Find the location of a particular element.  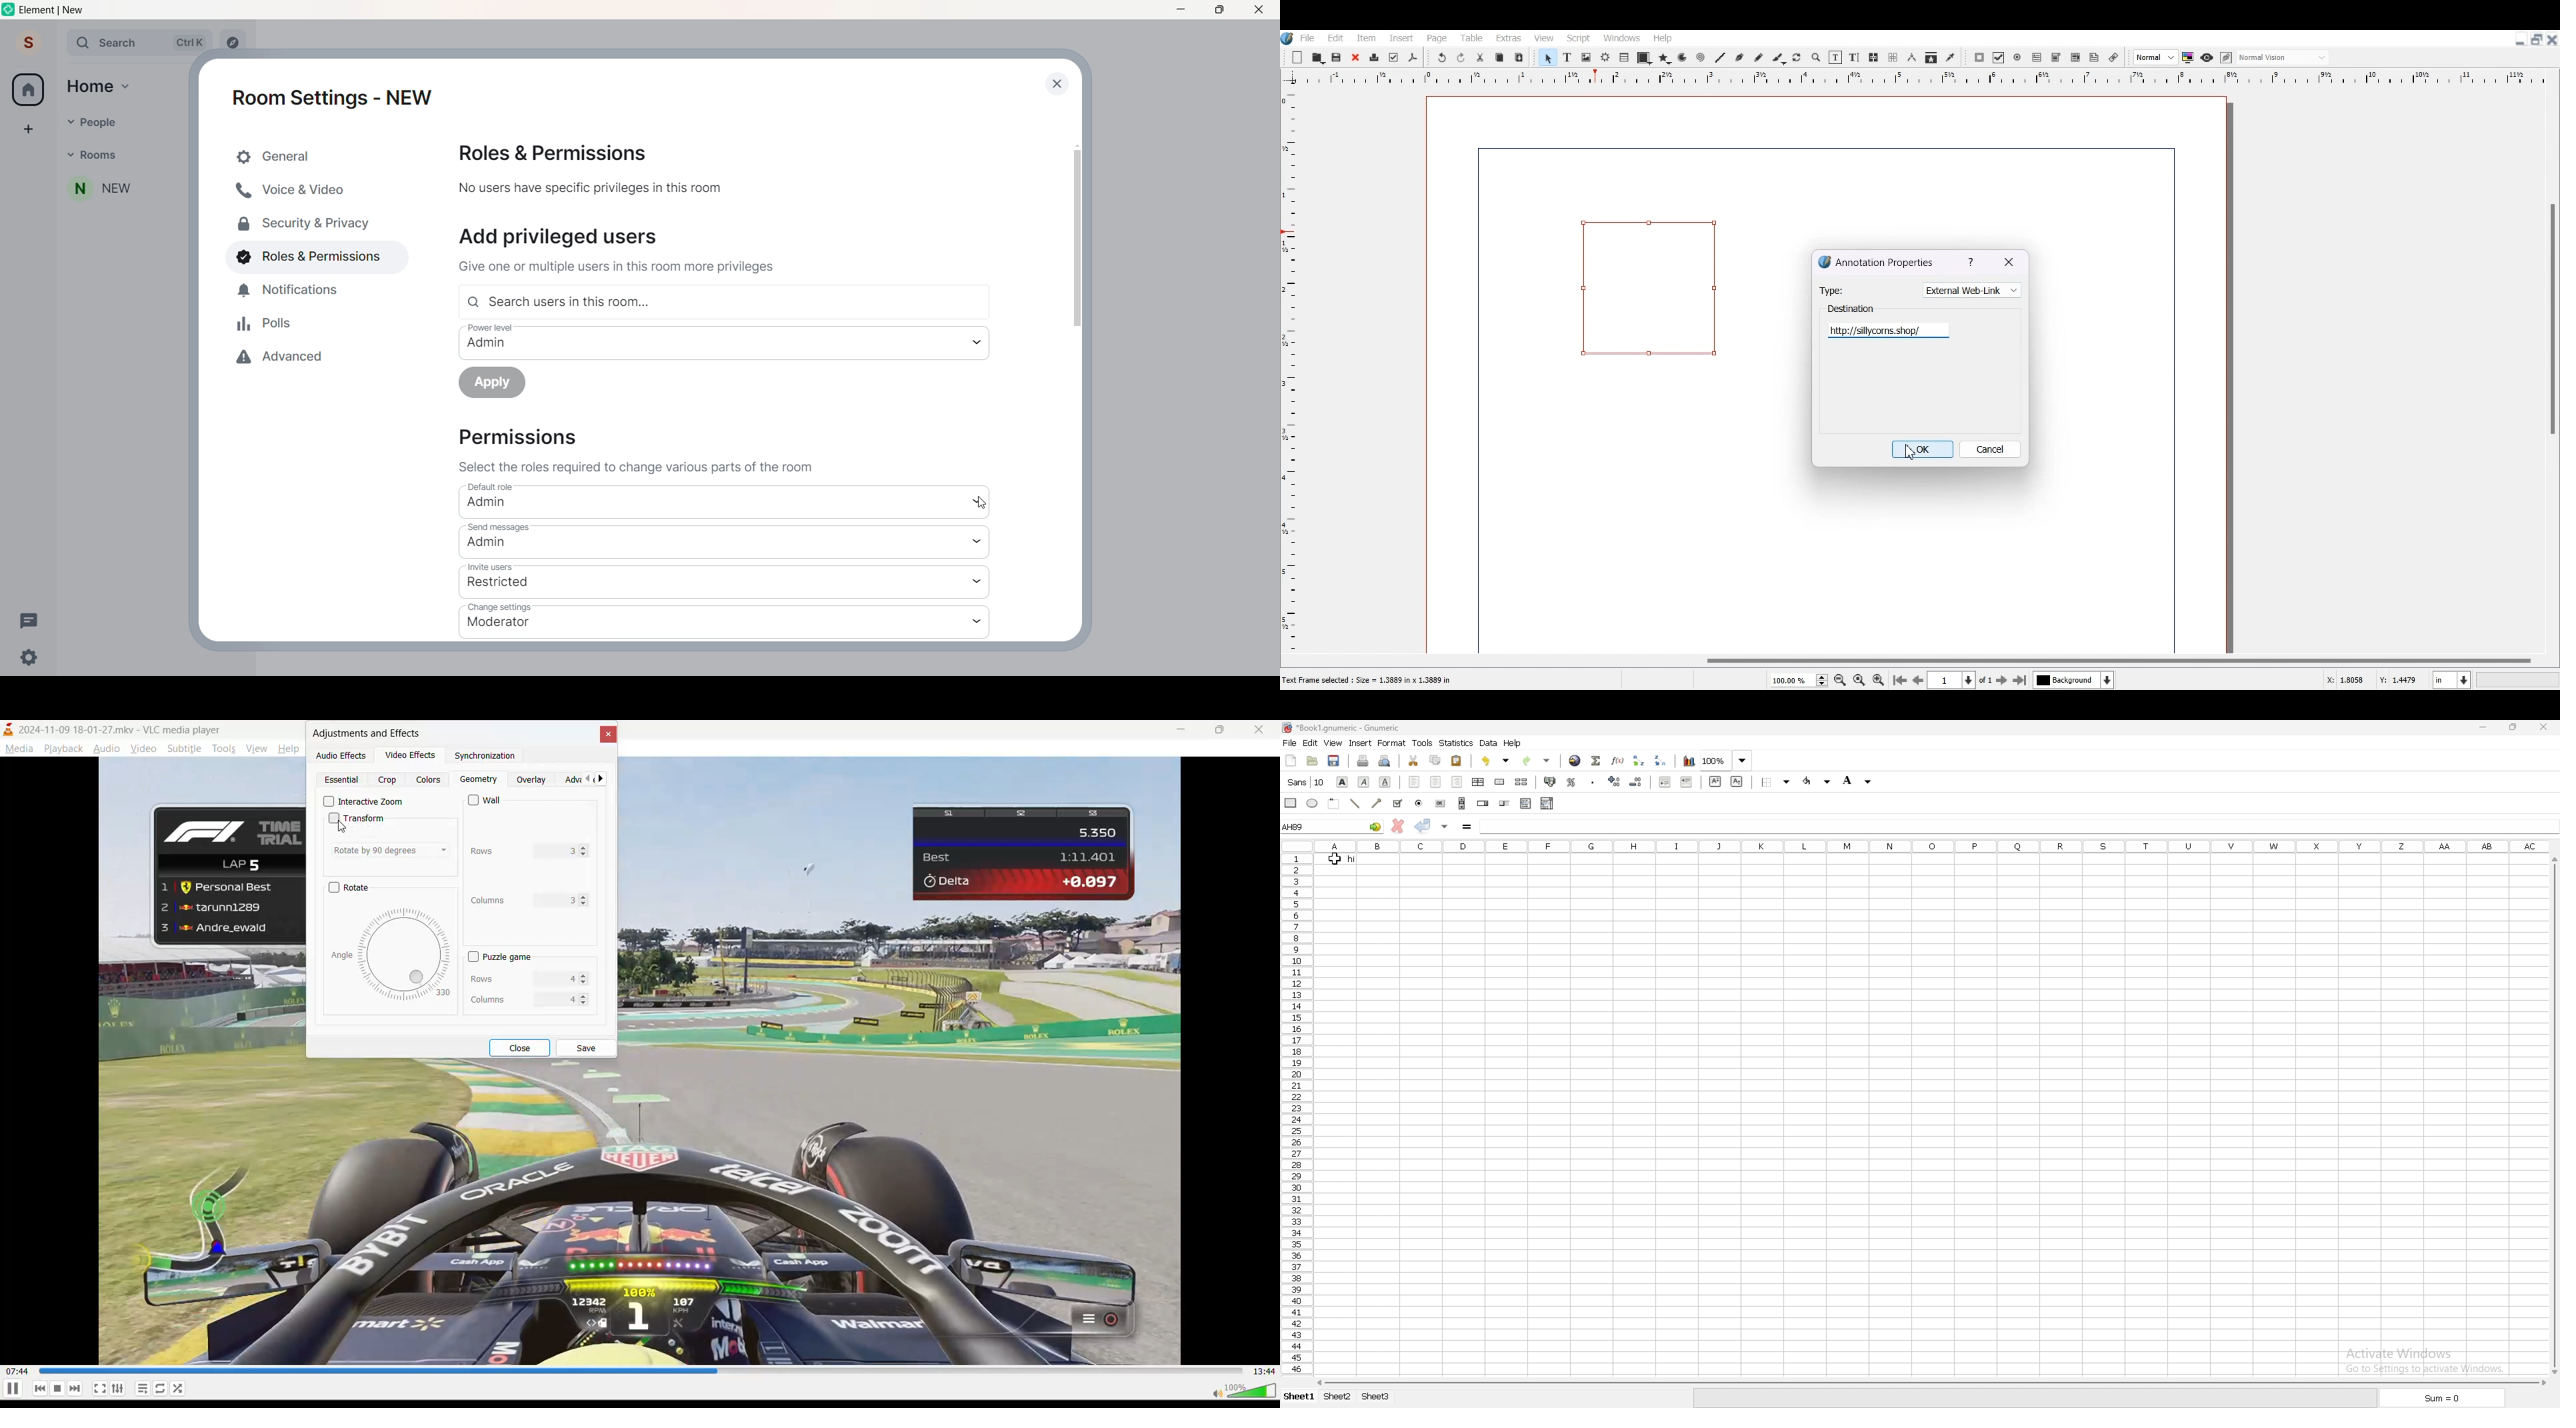

file name is located at coordinates (1343, 728).